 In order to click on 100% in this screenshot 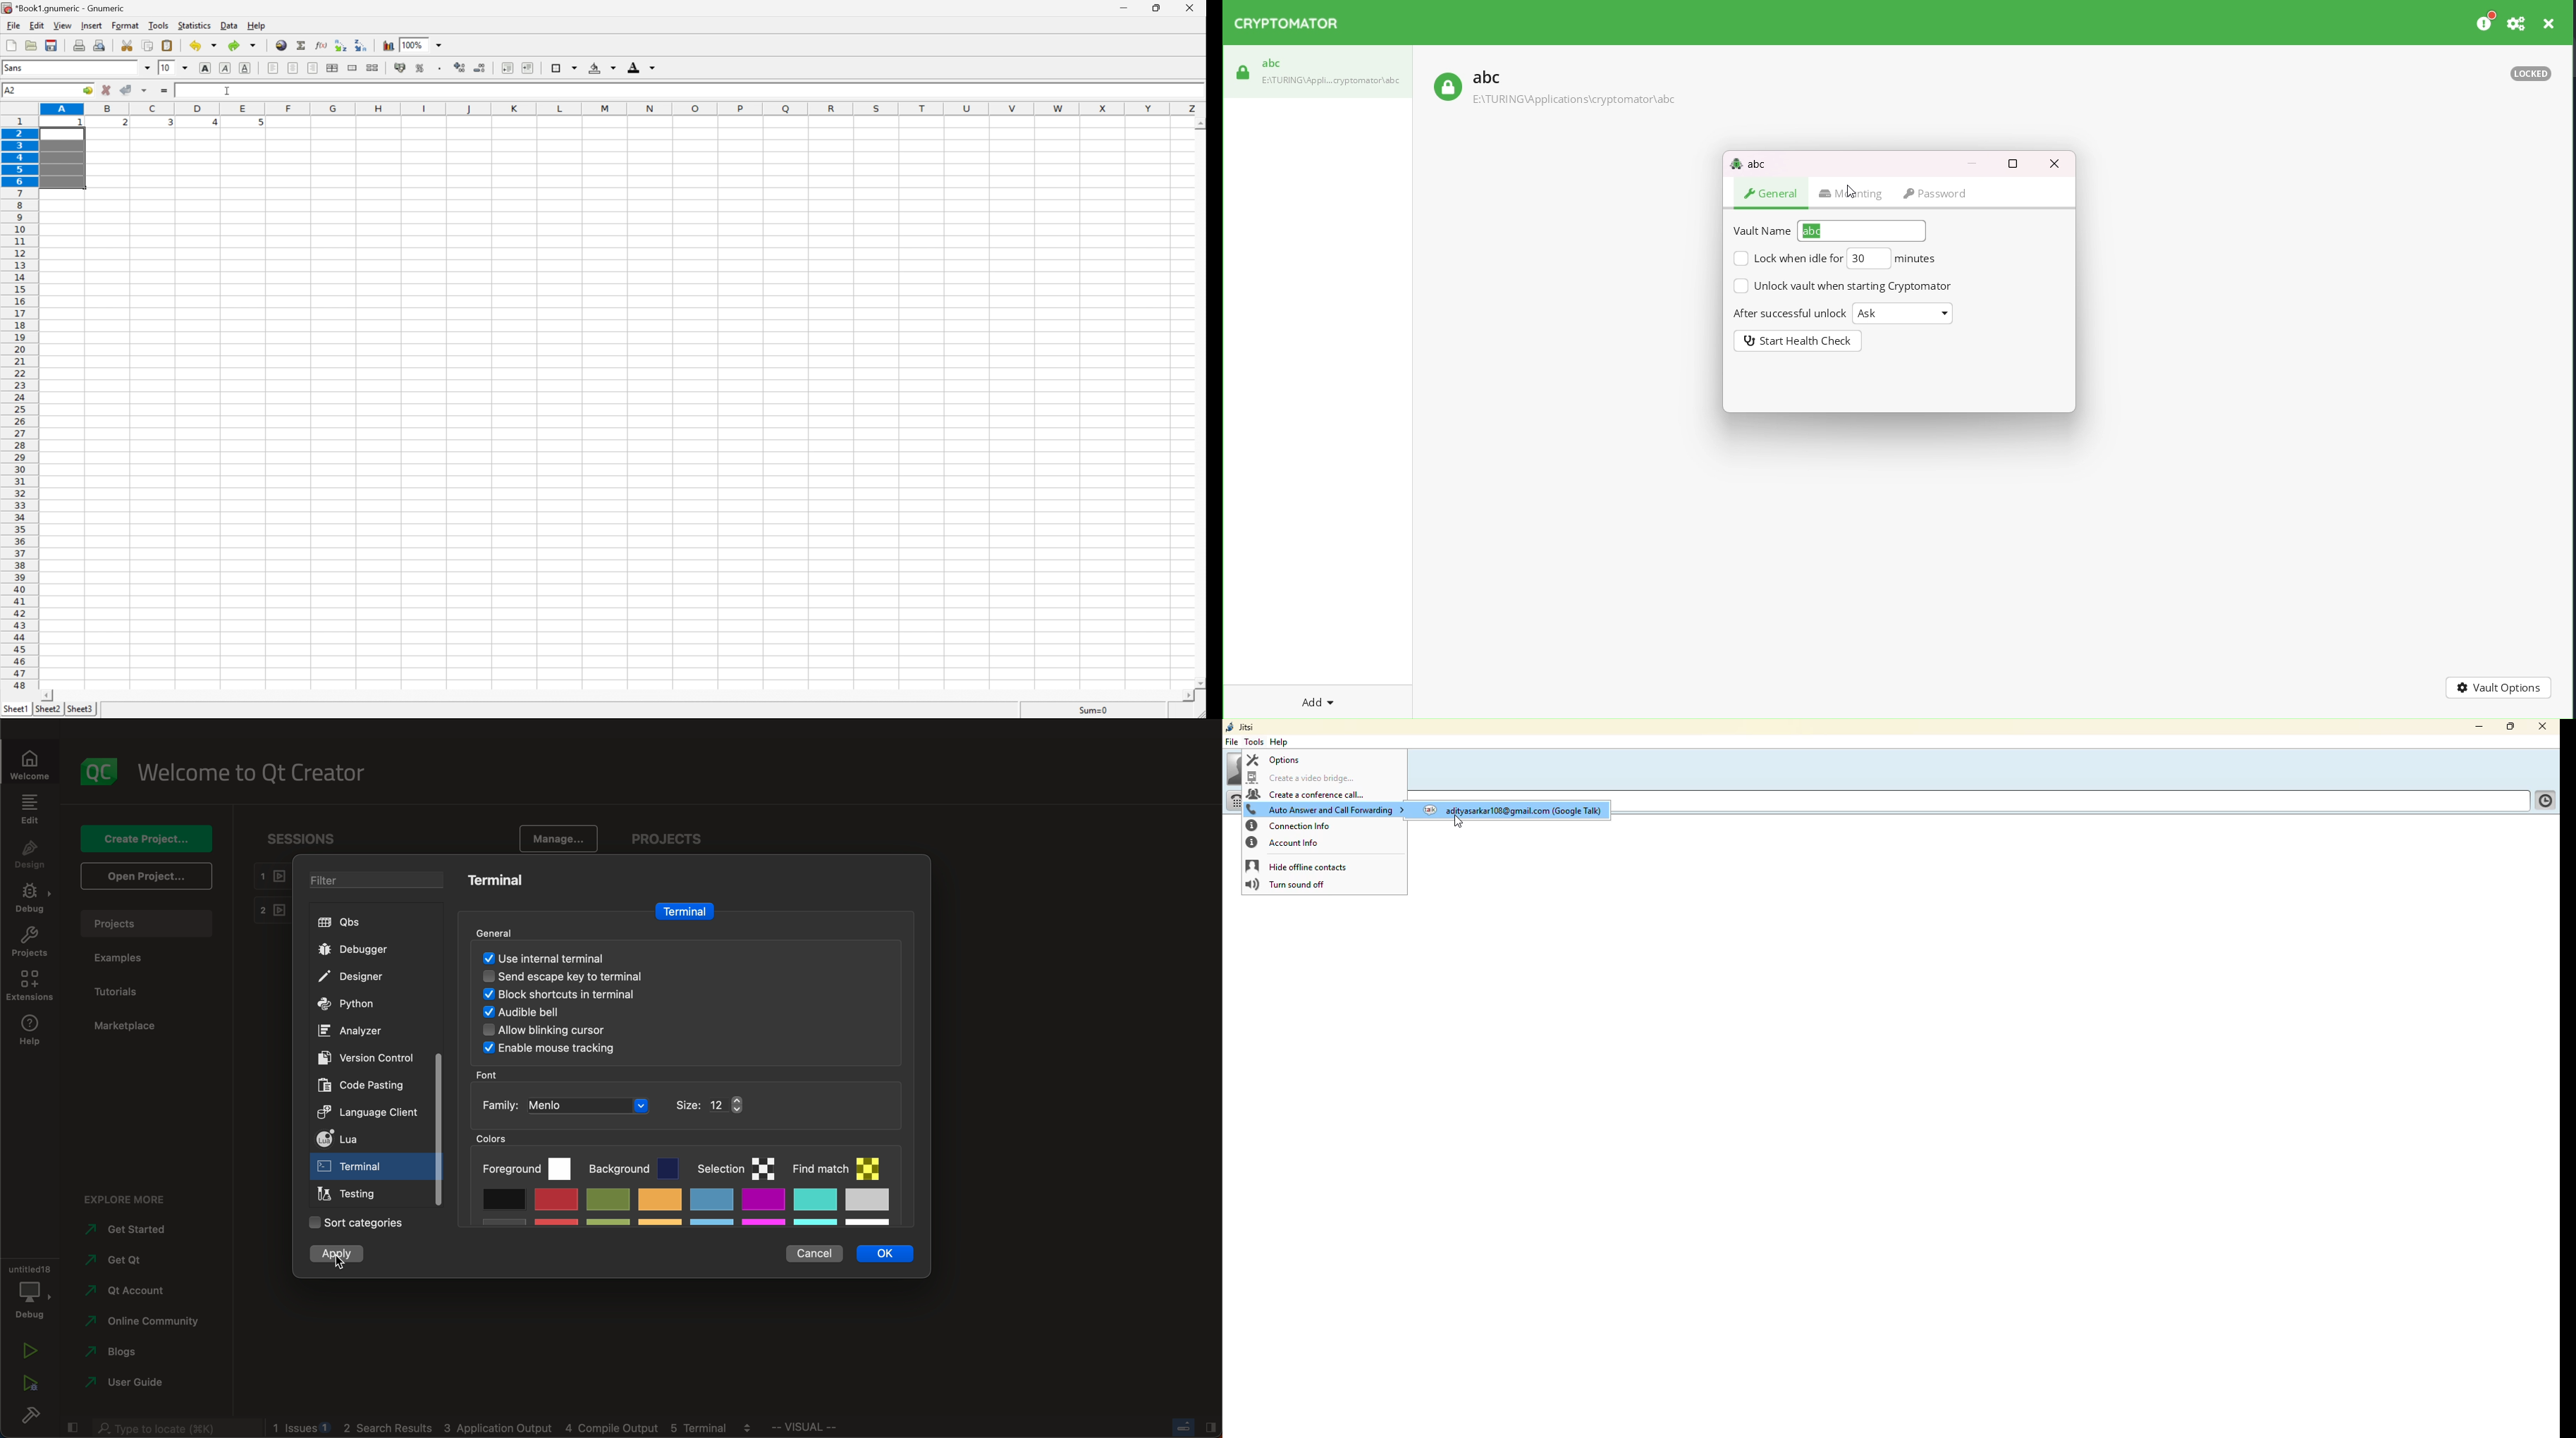, I will do `click(414, 44)`.